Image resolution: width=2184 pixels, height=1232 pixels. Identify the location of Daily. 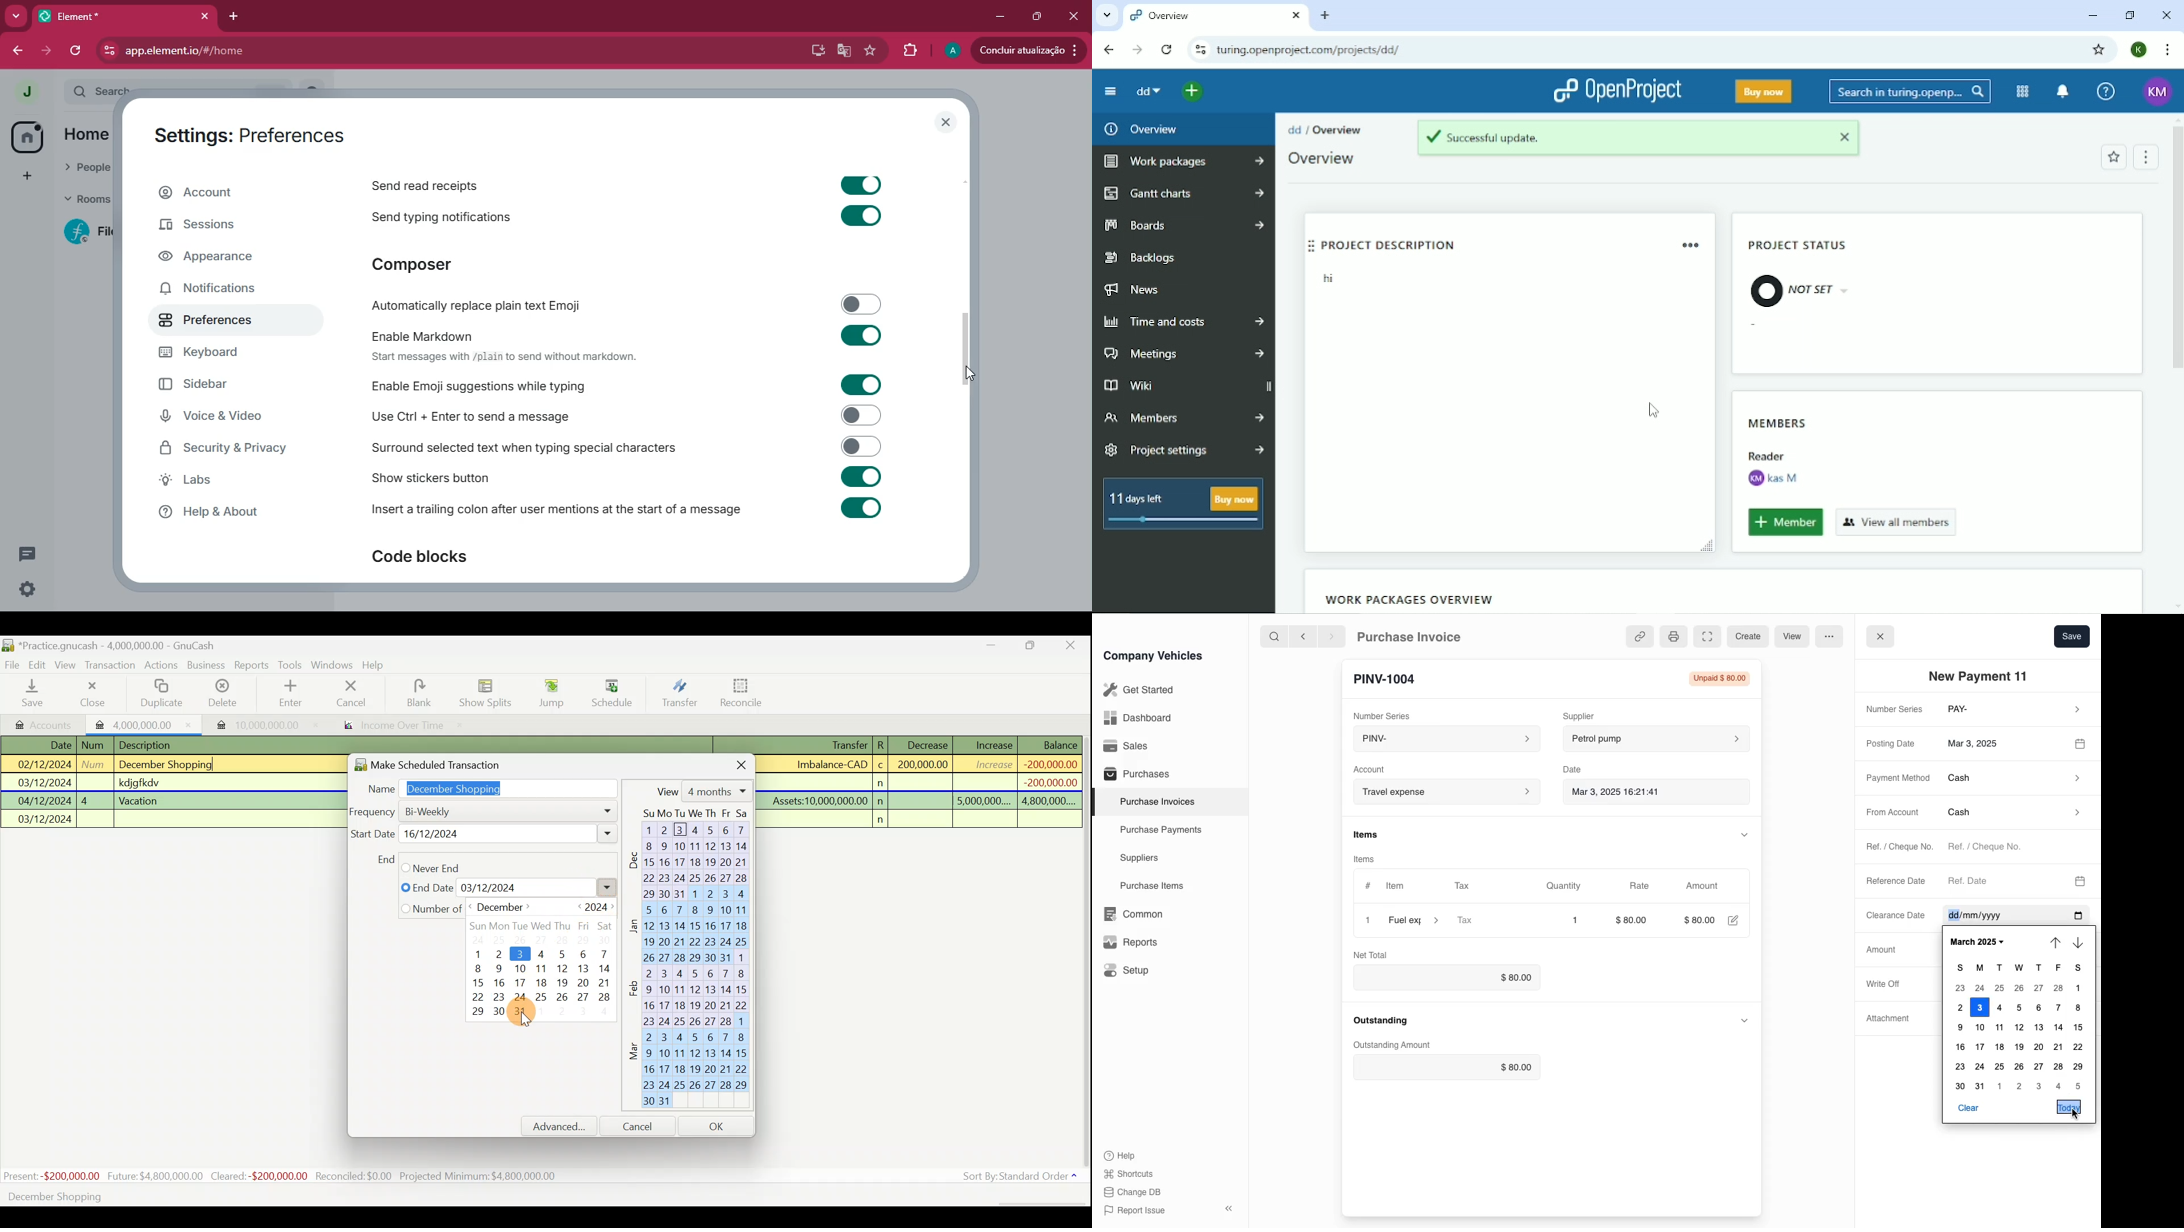
(455, 811).